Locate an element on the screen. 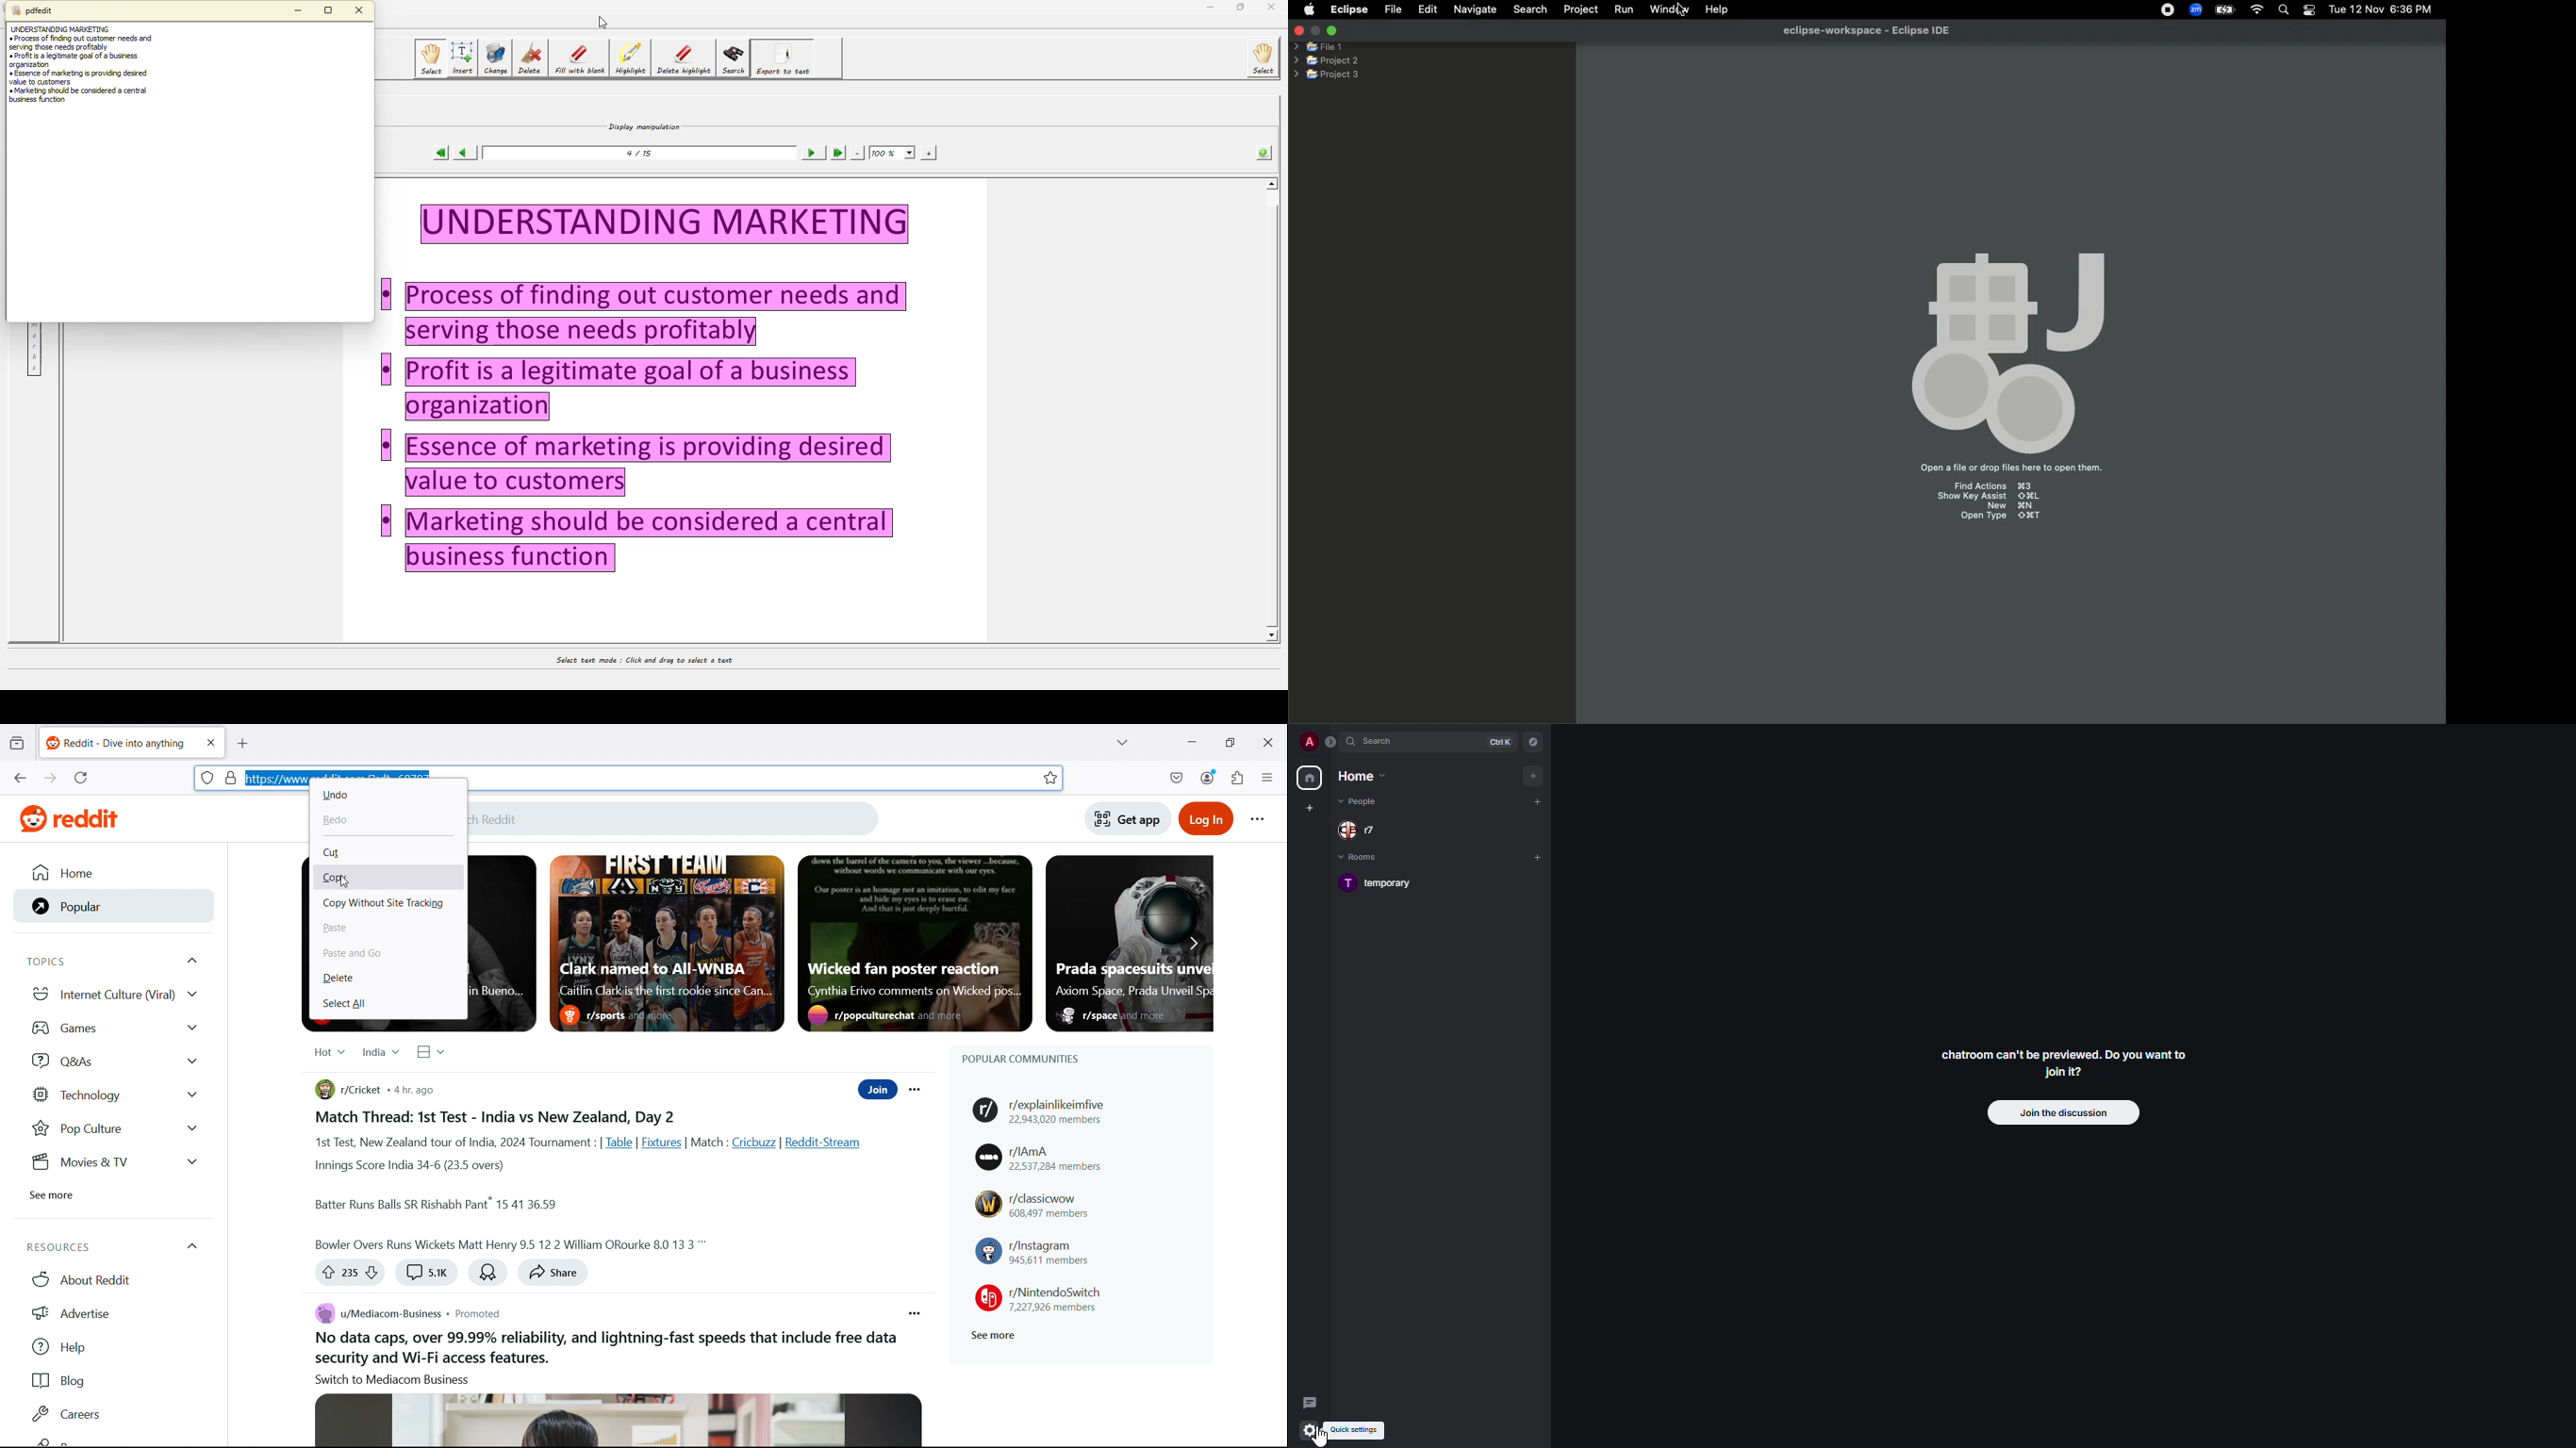 The image size is (2576, 1456). r/NintendoSwitch is located at coordinates (1039, 1297).